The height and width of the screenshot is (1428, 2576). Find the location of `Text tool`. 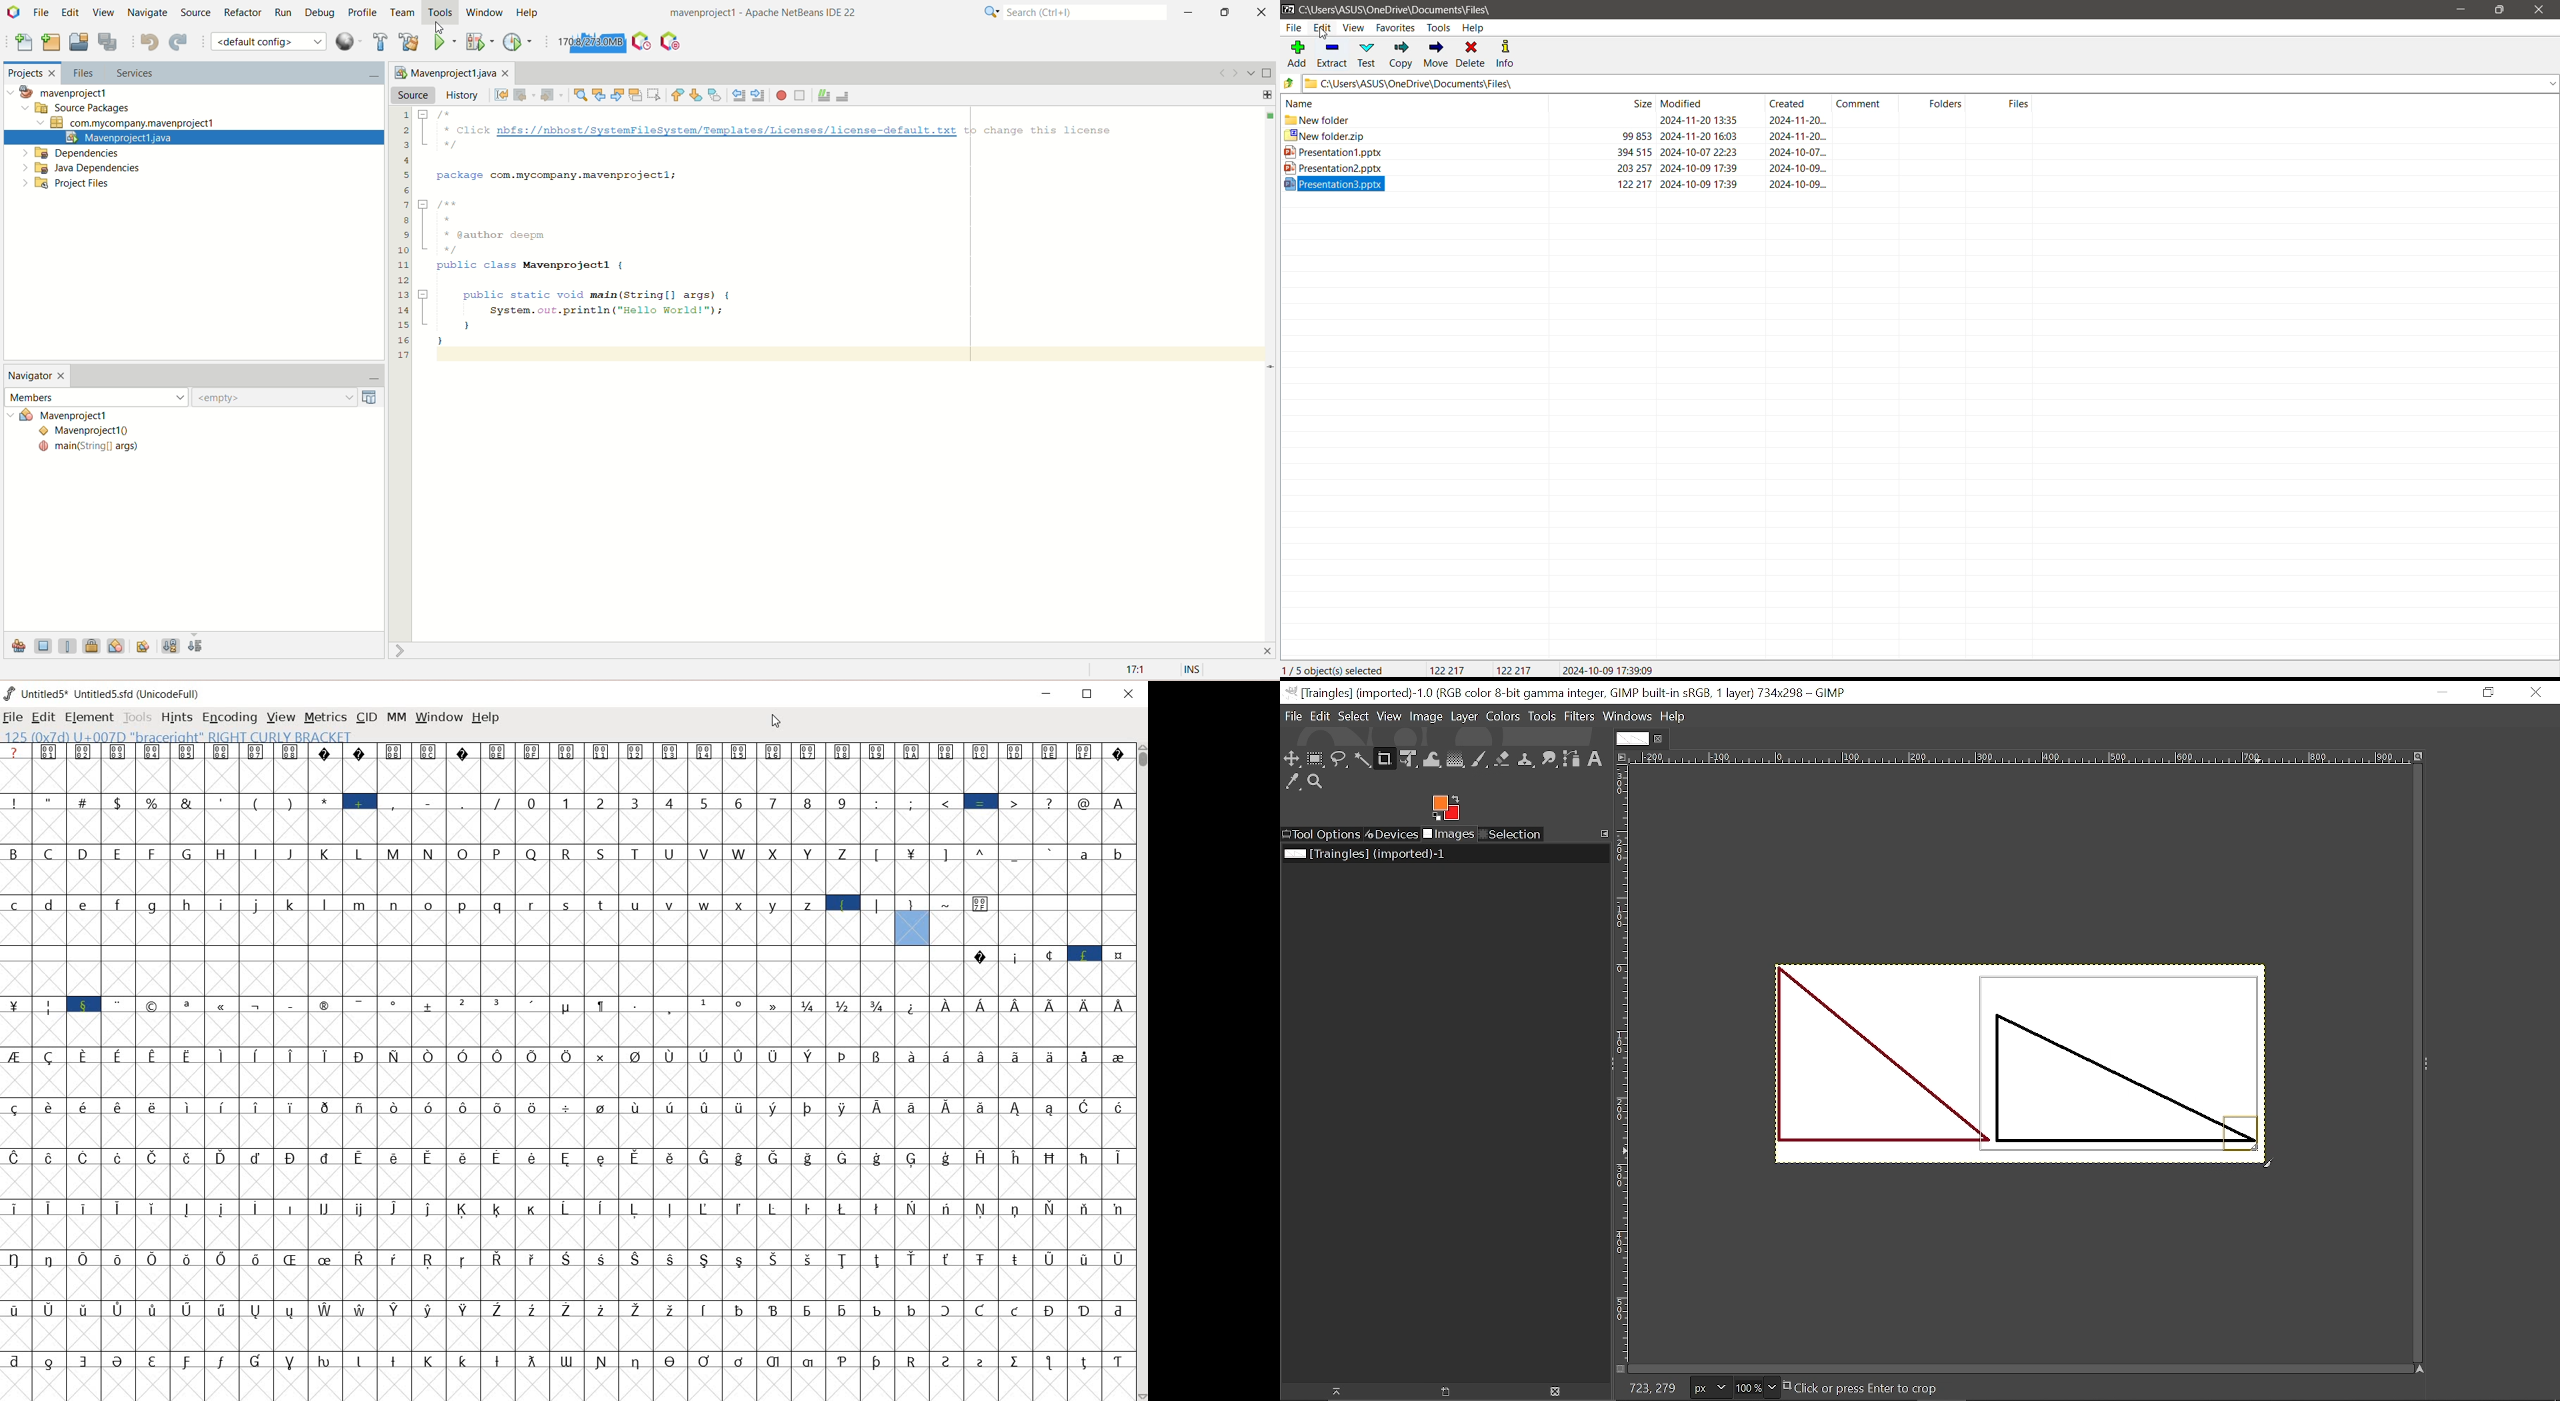

Text tool is located at coordinates (2428, 944).